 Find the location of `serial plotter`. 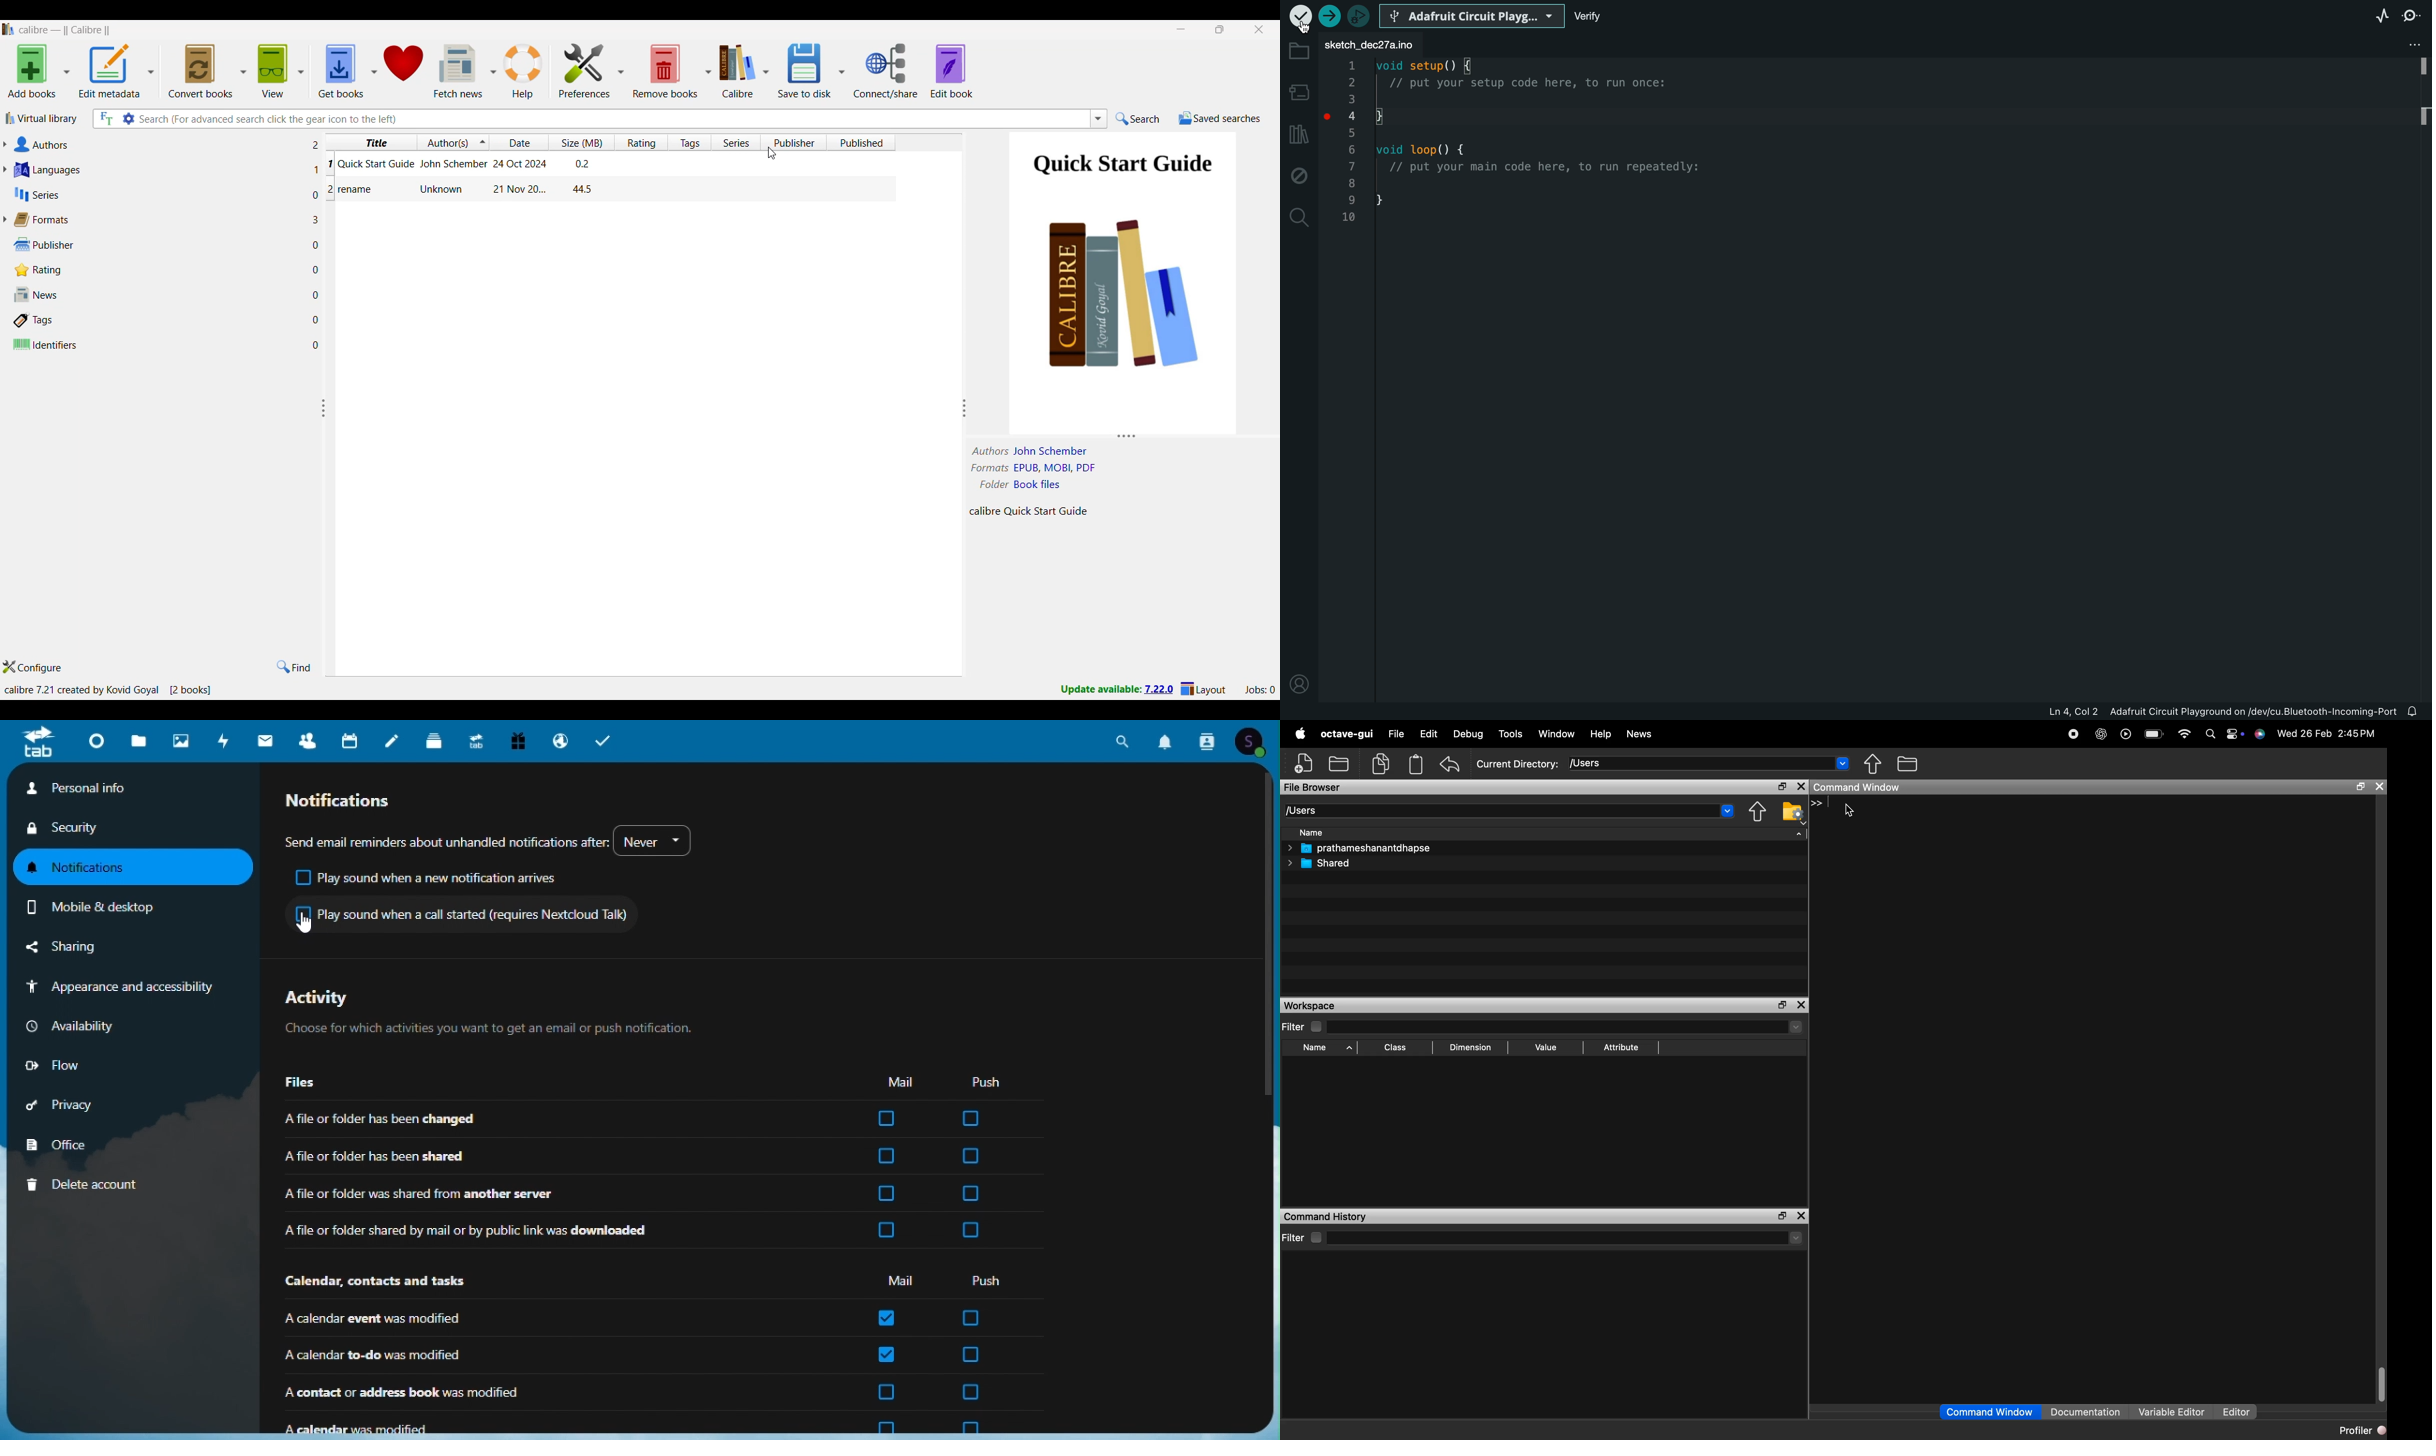

serial plotter is located at coordinates (2382, 18).